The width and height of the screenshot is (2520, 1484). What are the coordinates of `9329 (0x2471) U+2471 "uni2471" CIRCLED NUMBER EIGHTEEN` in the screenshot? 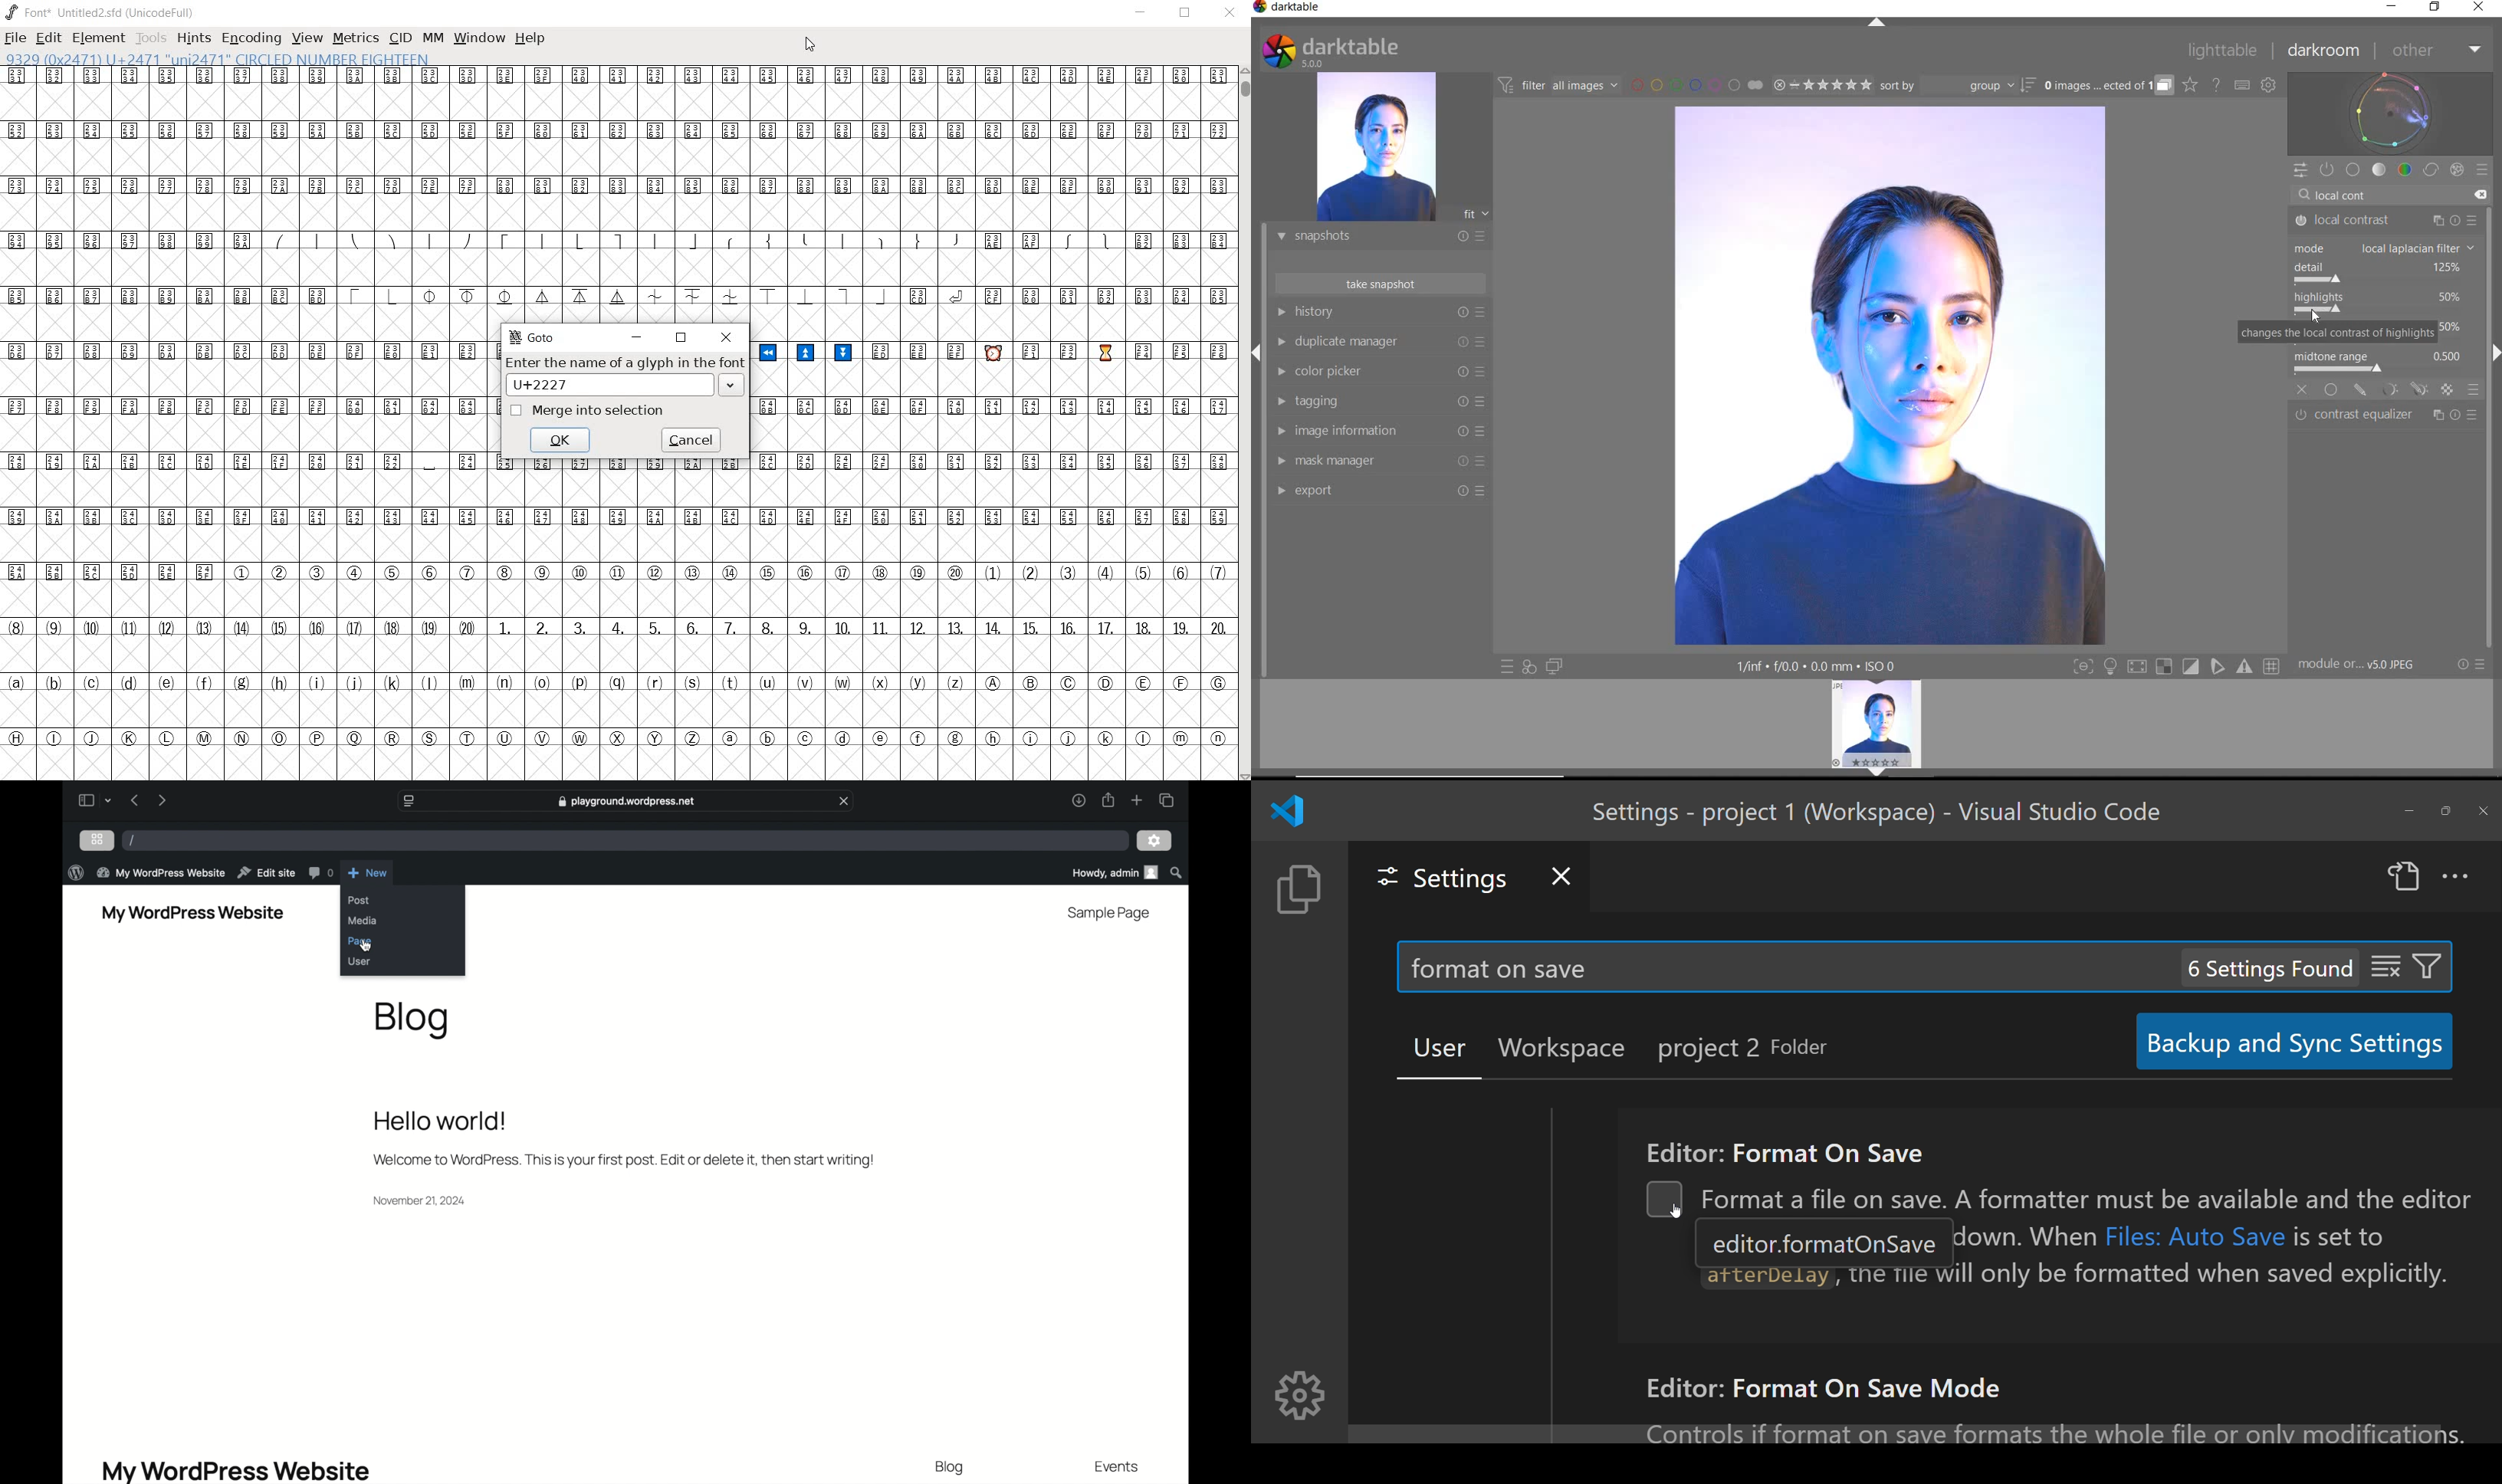 It's located at (220, 61).